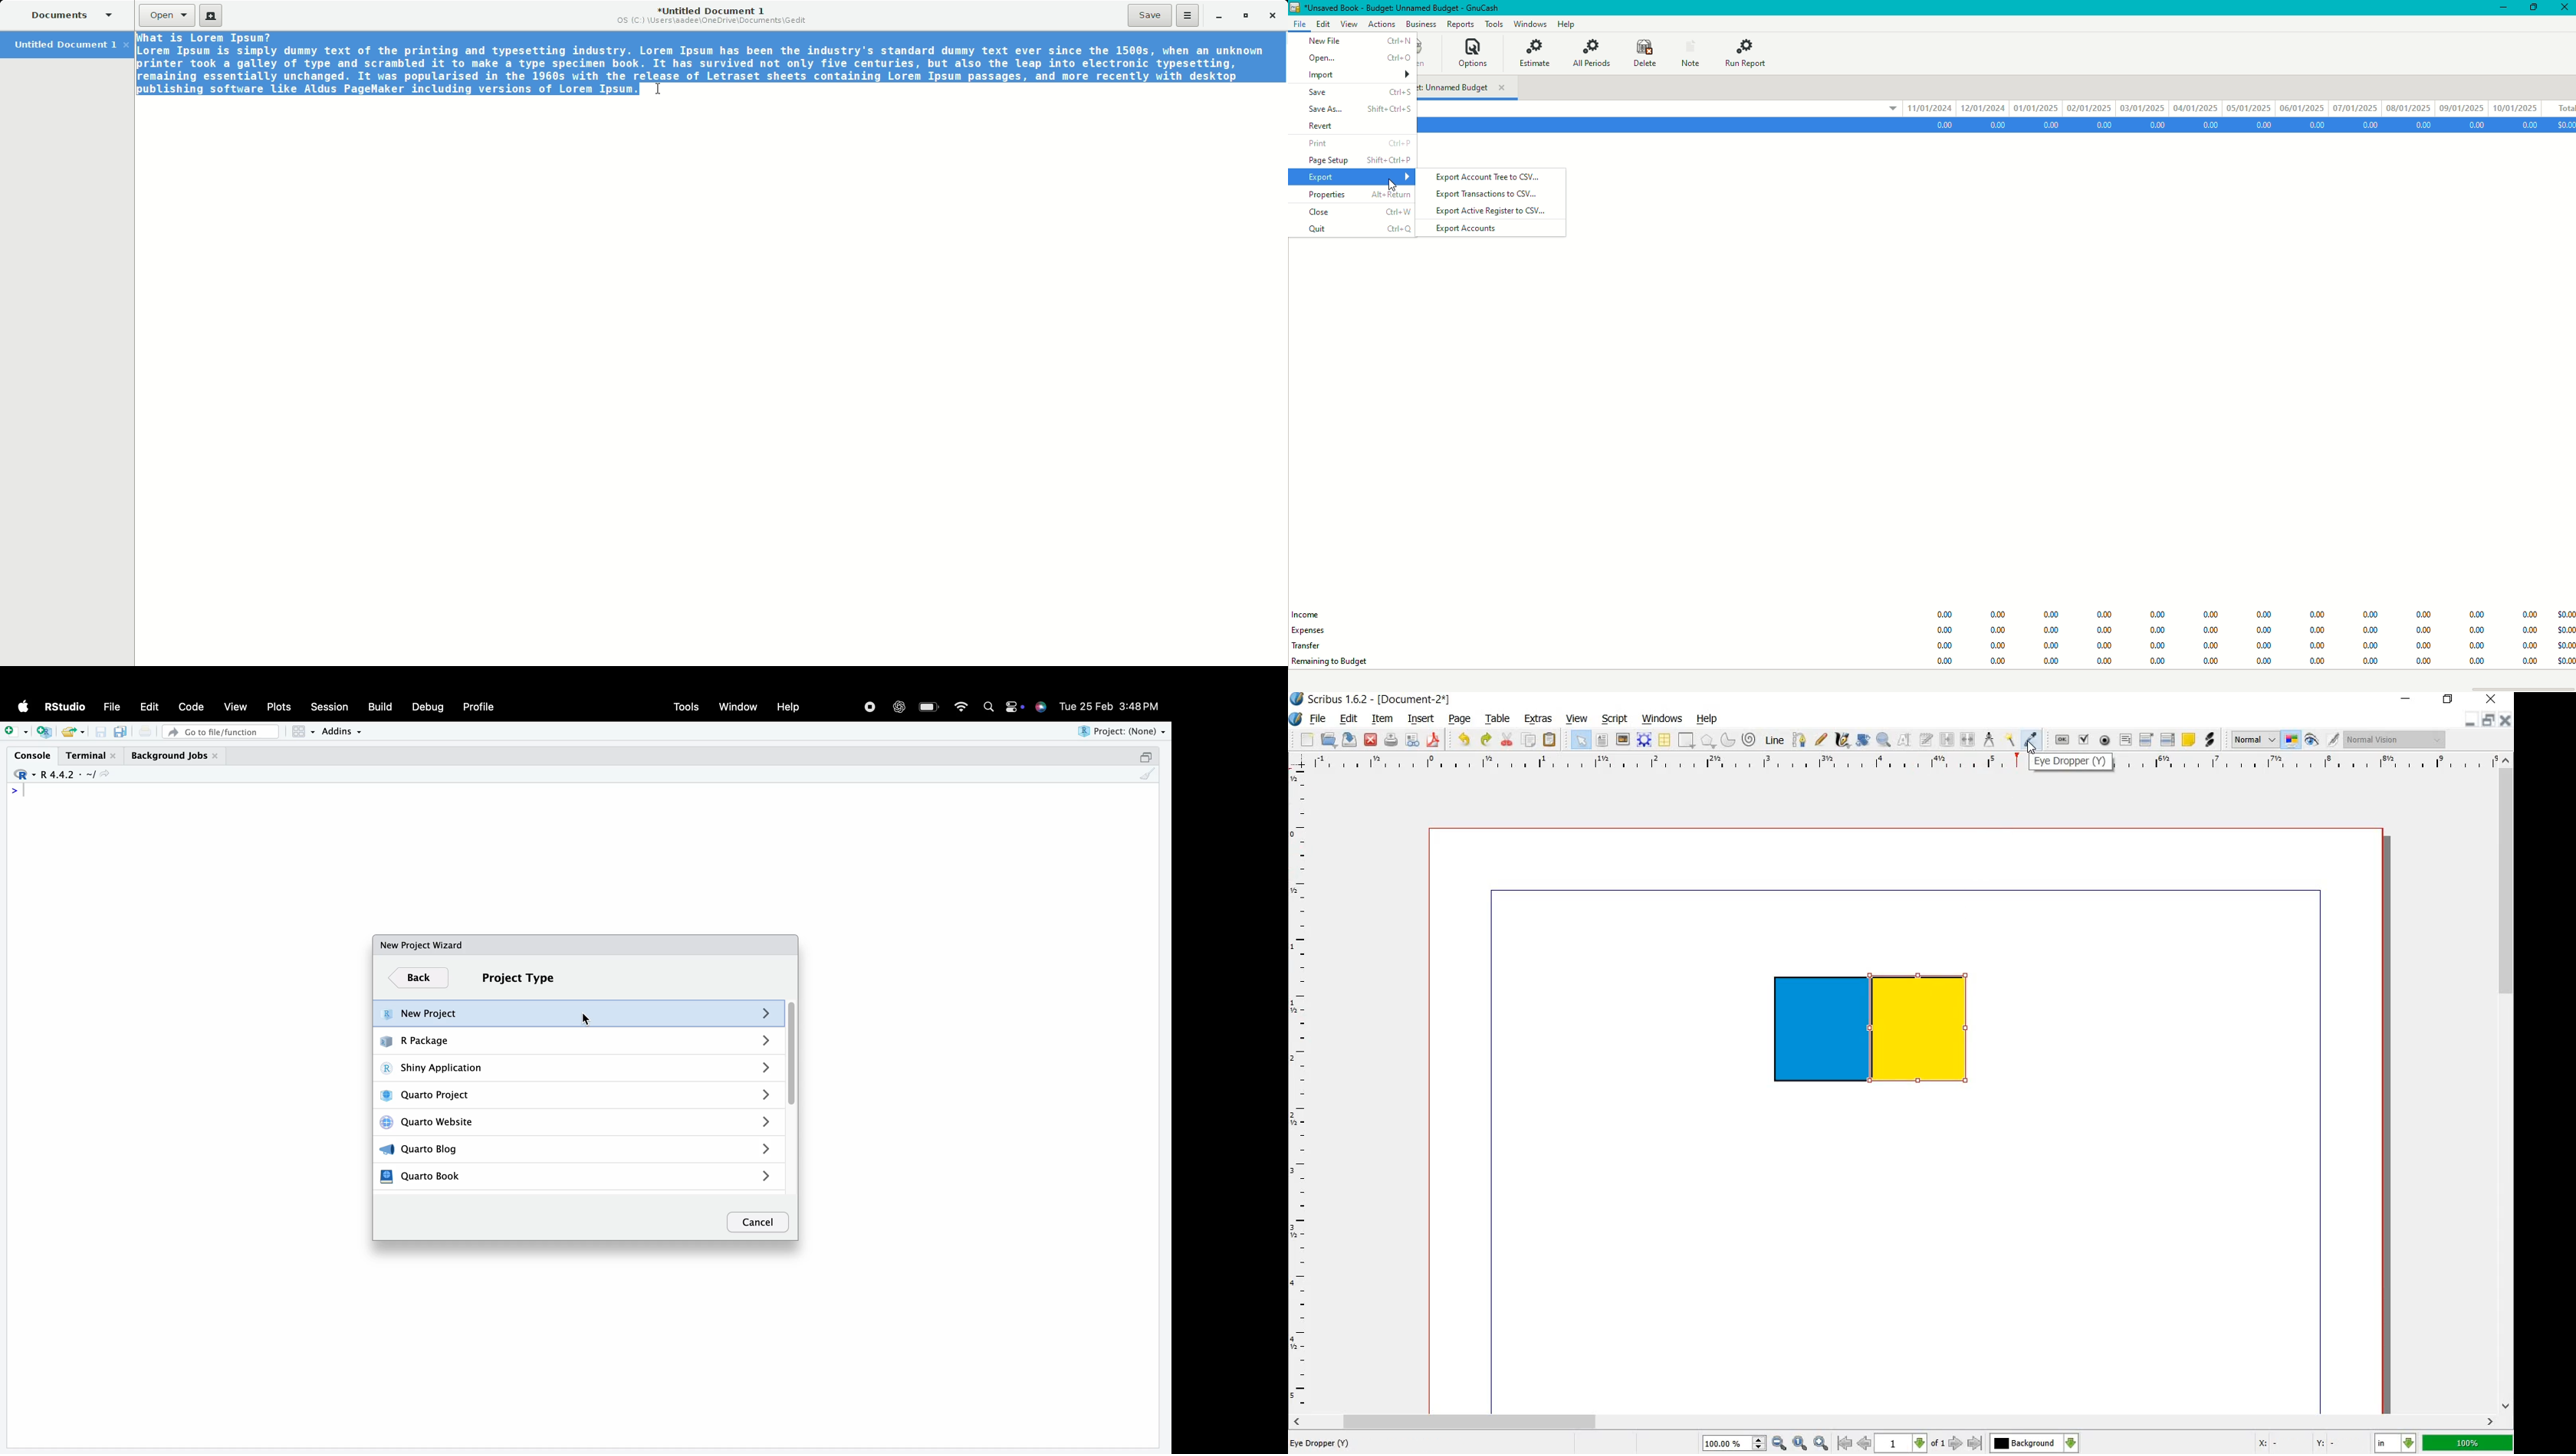 Image resolution: width=2576 pixels, height=1456 pixels. I want to click on 3:48 PM, so click(1140, 705).